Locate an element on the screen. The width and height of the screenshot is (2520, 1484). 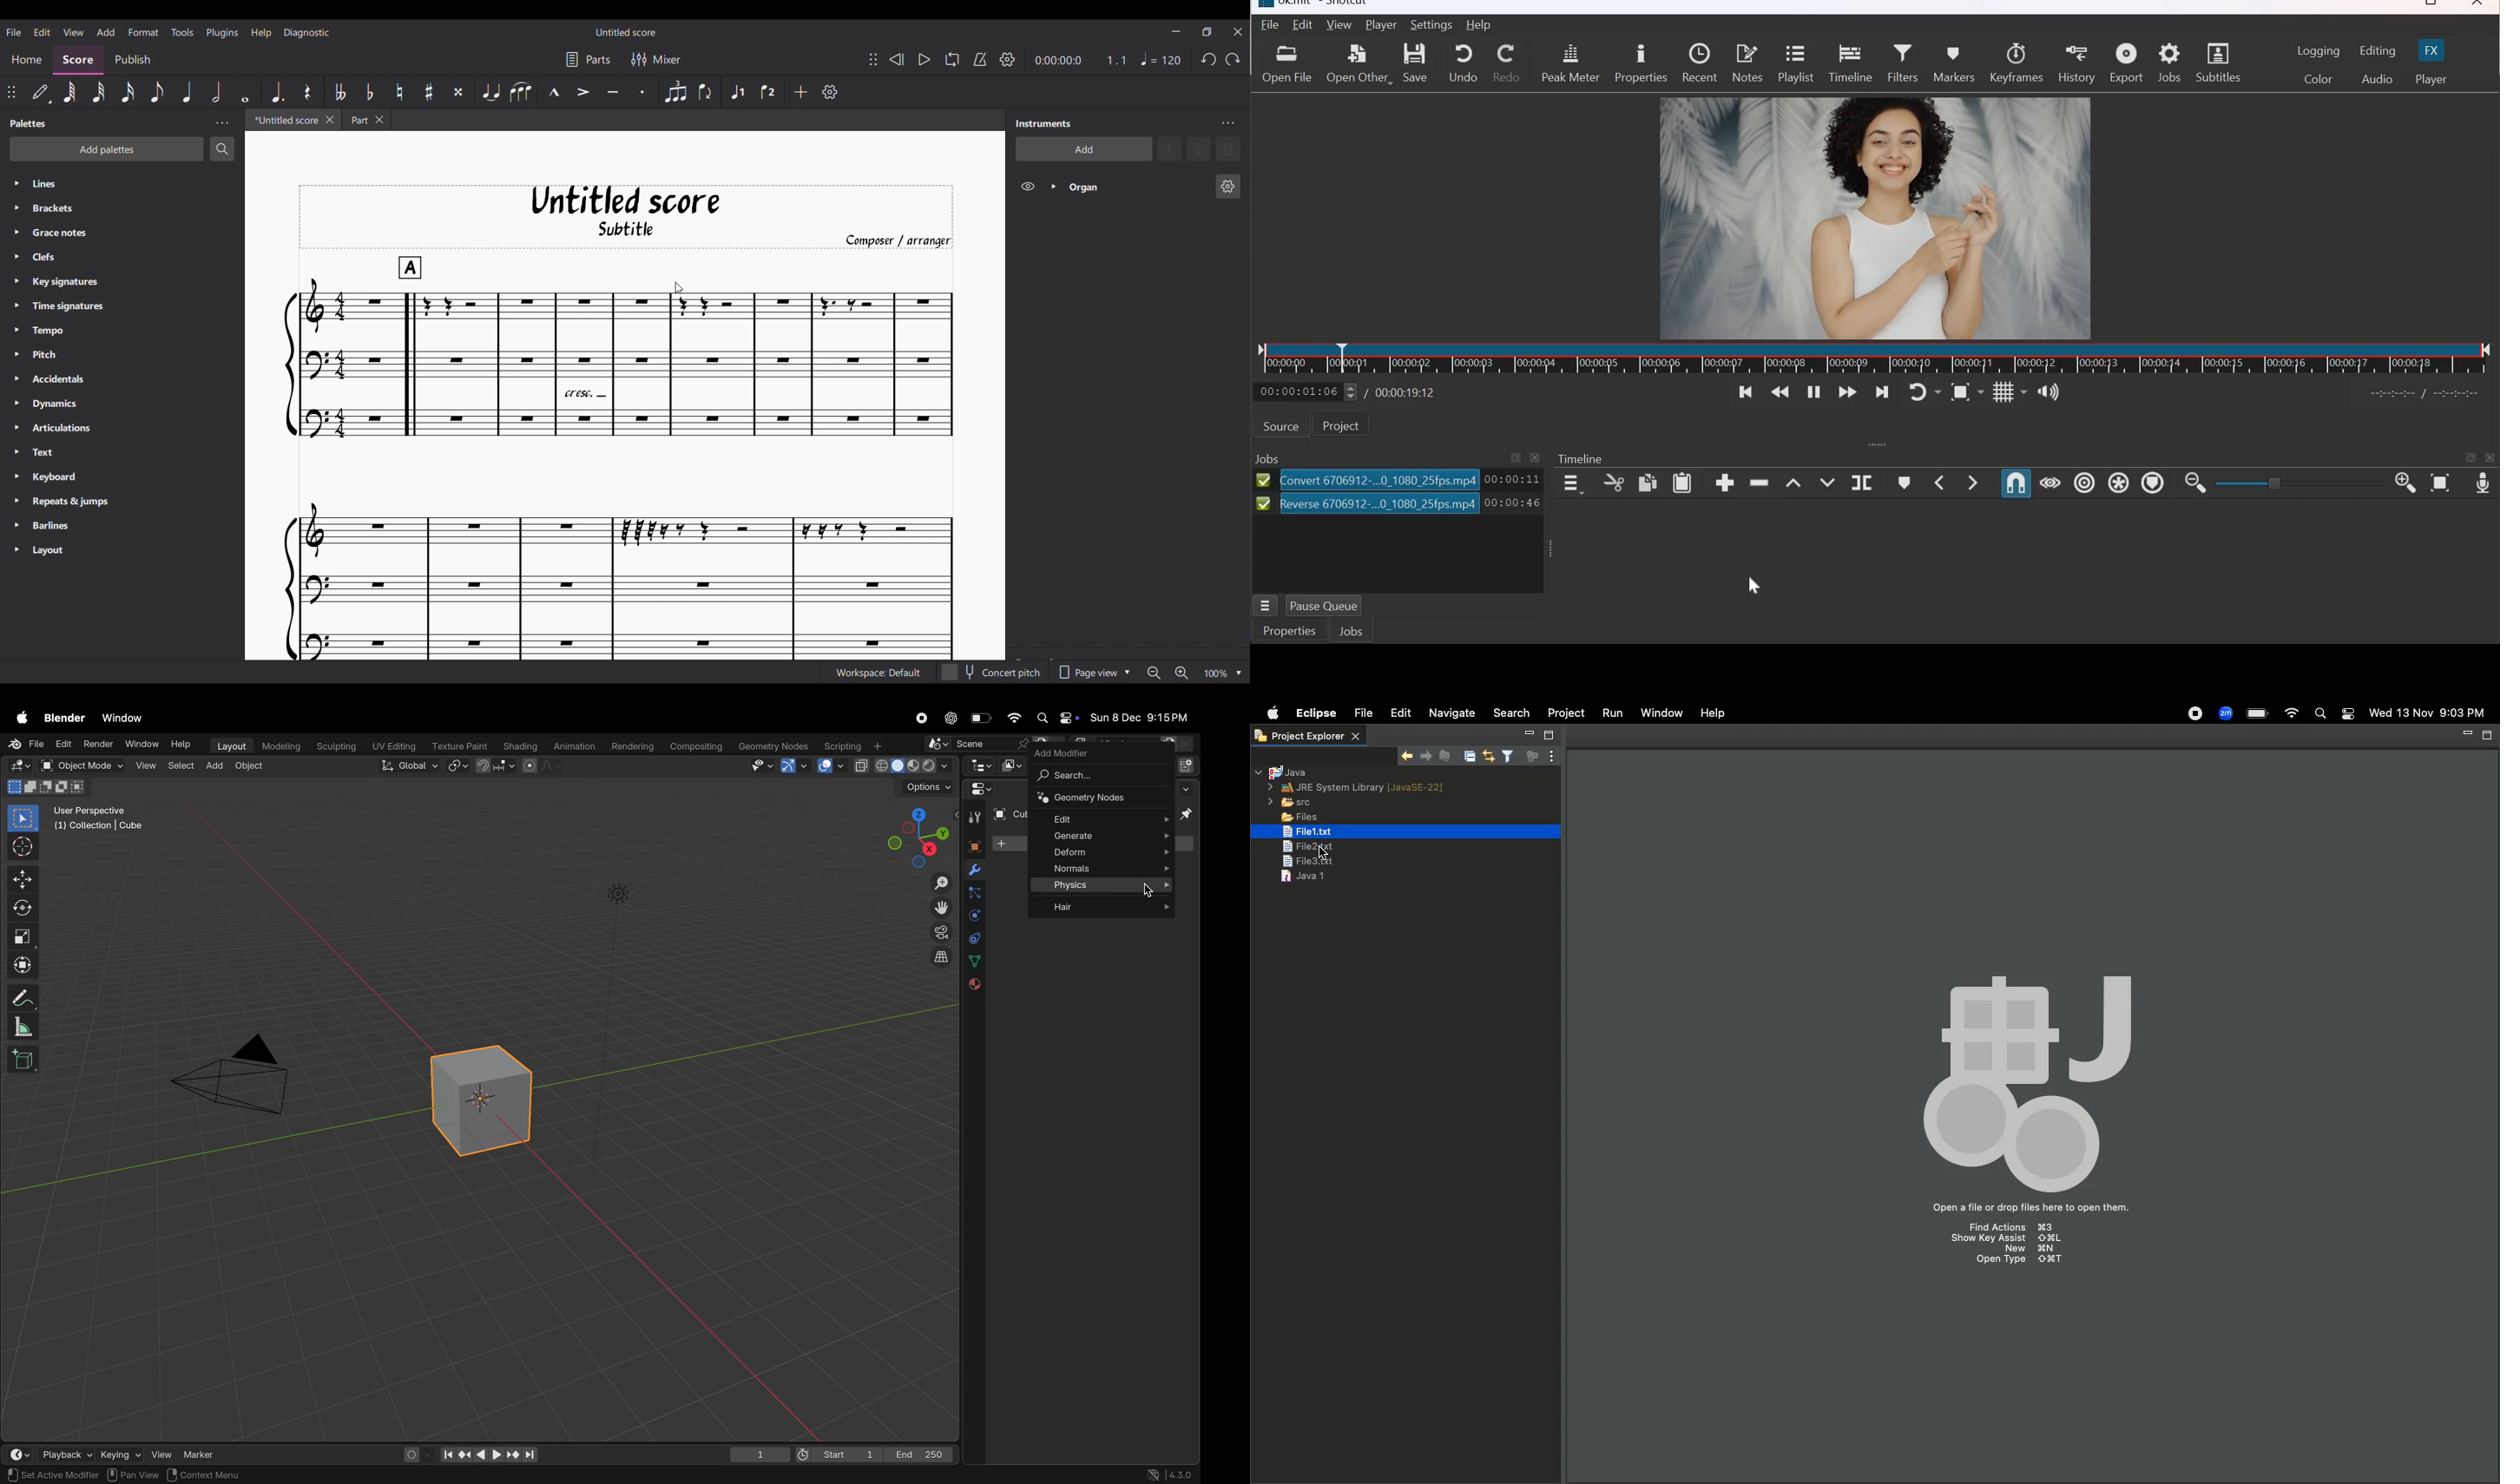
Search is located at coordinates (222, 148).